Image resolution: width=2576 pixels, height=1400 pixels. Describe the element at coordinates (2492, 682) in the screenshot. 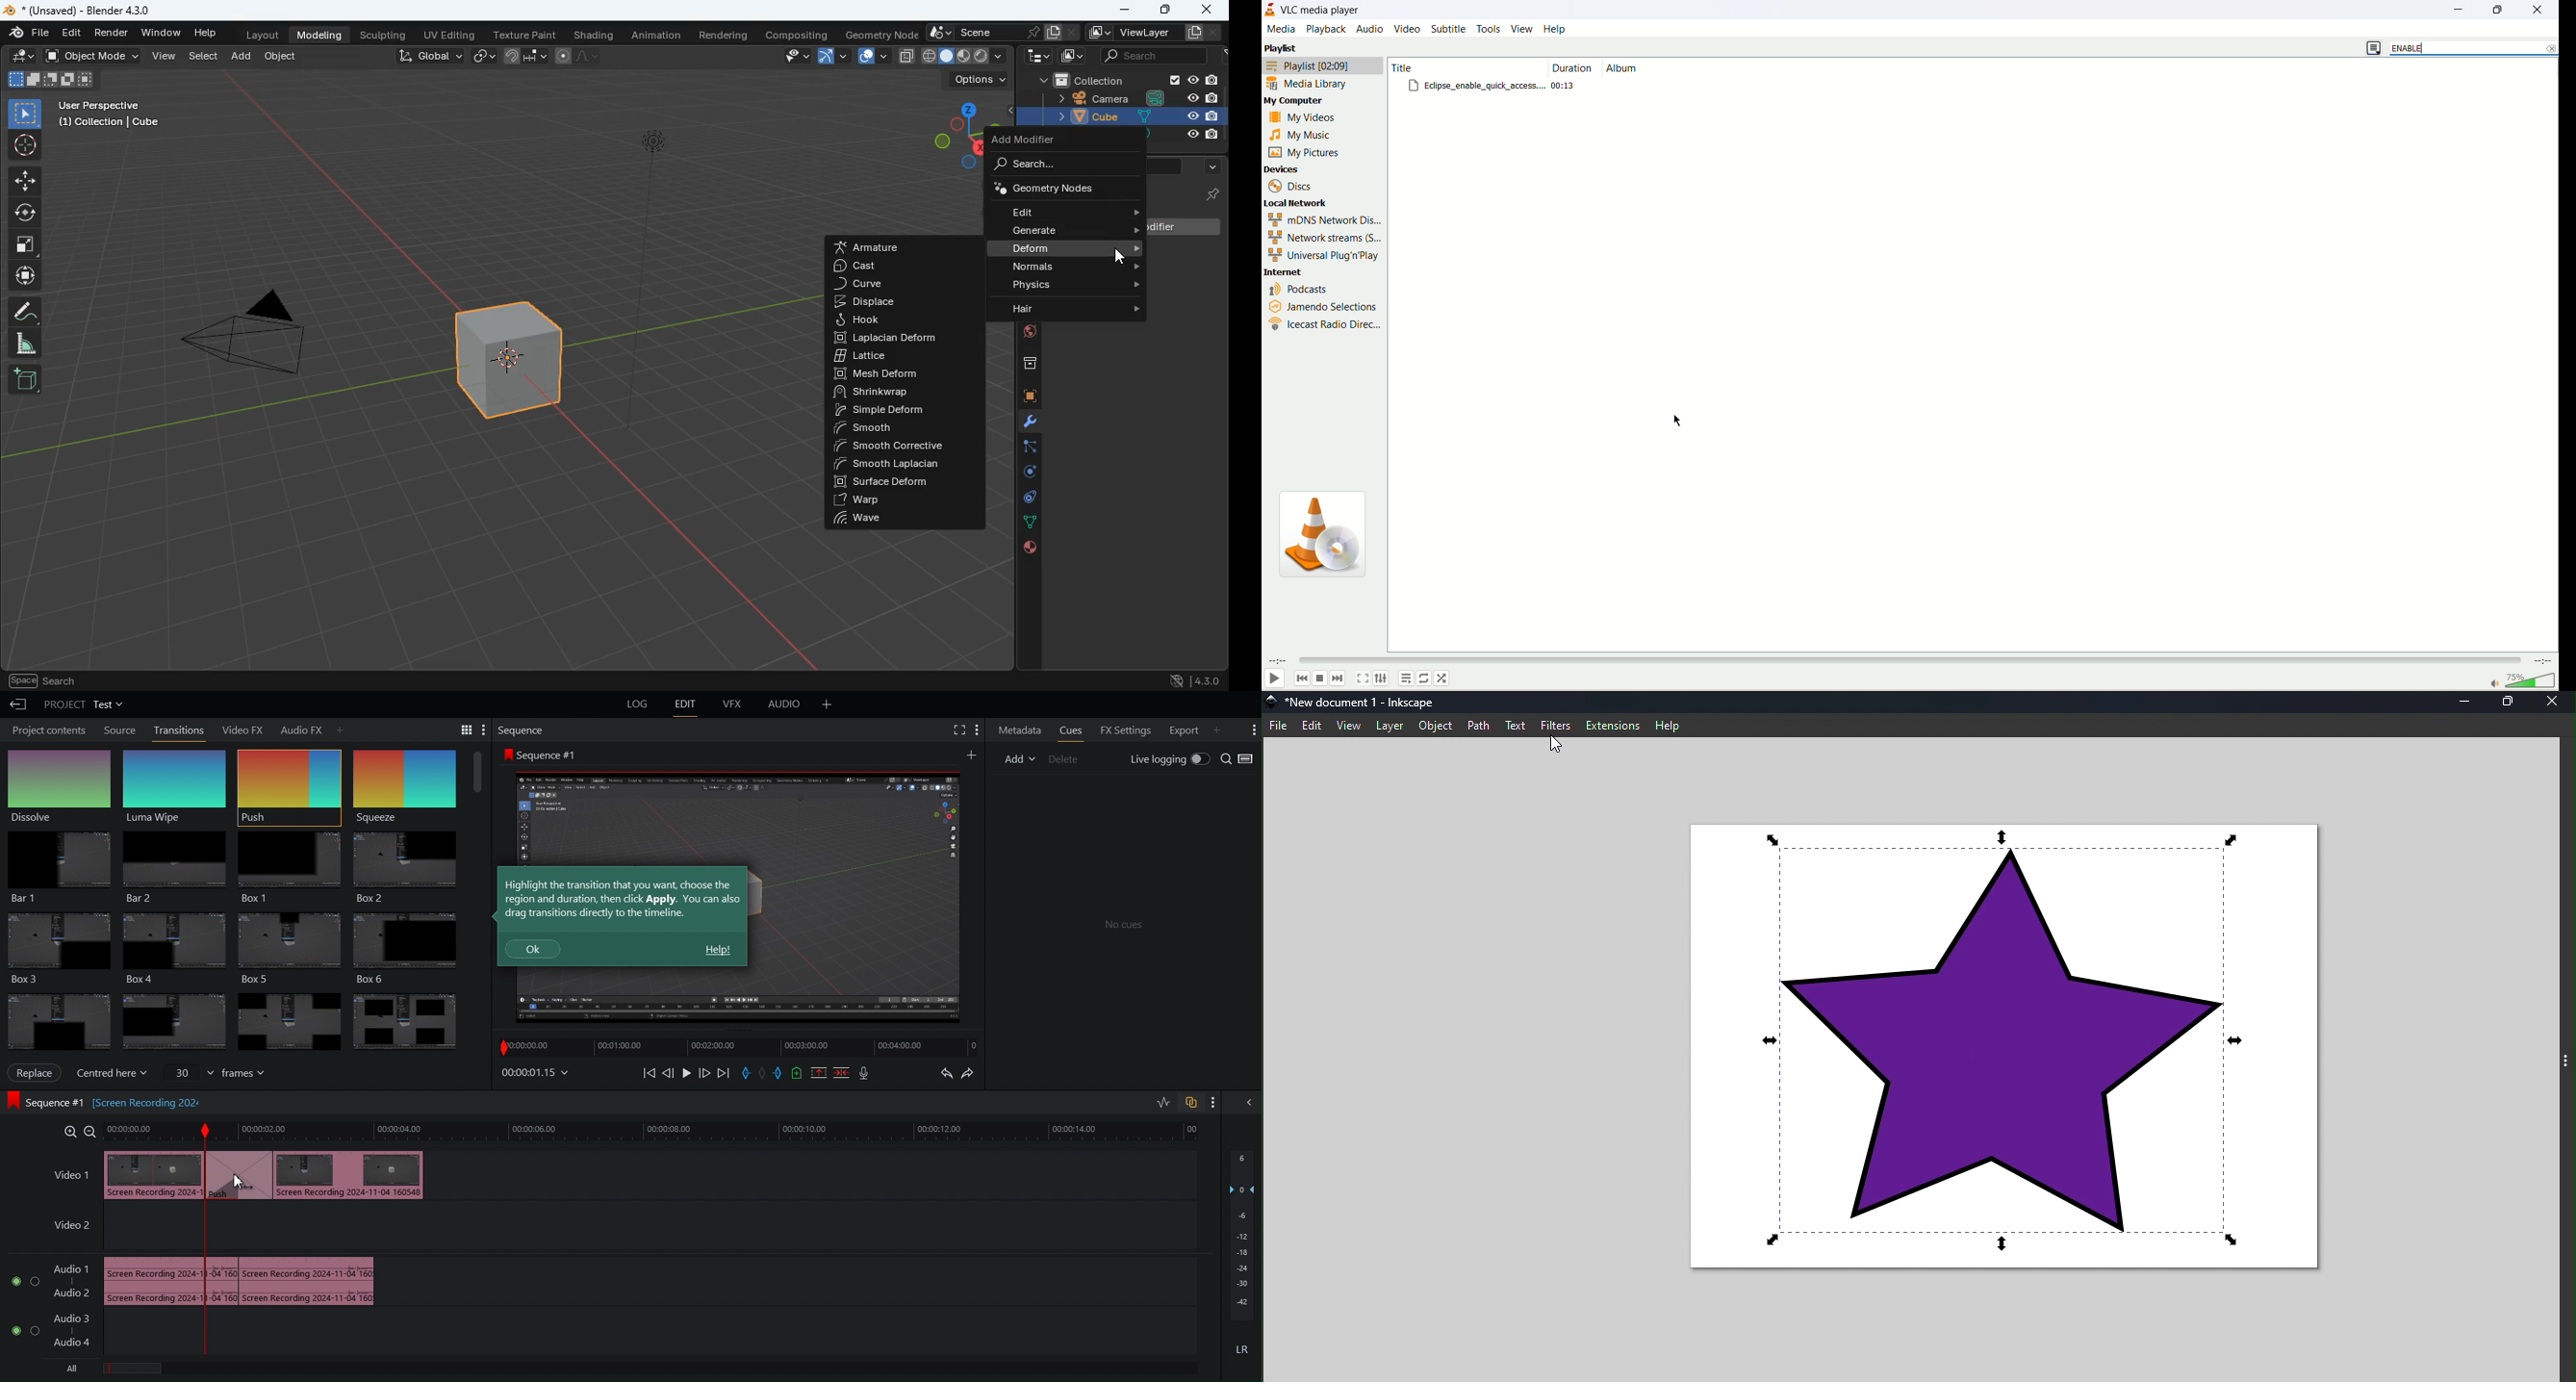

I see `mute` at that location.